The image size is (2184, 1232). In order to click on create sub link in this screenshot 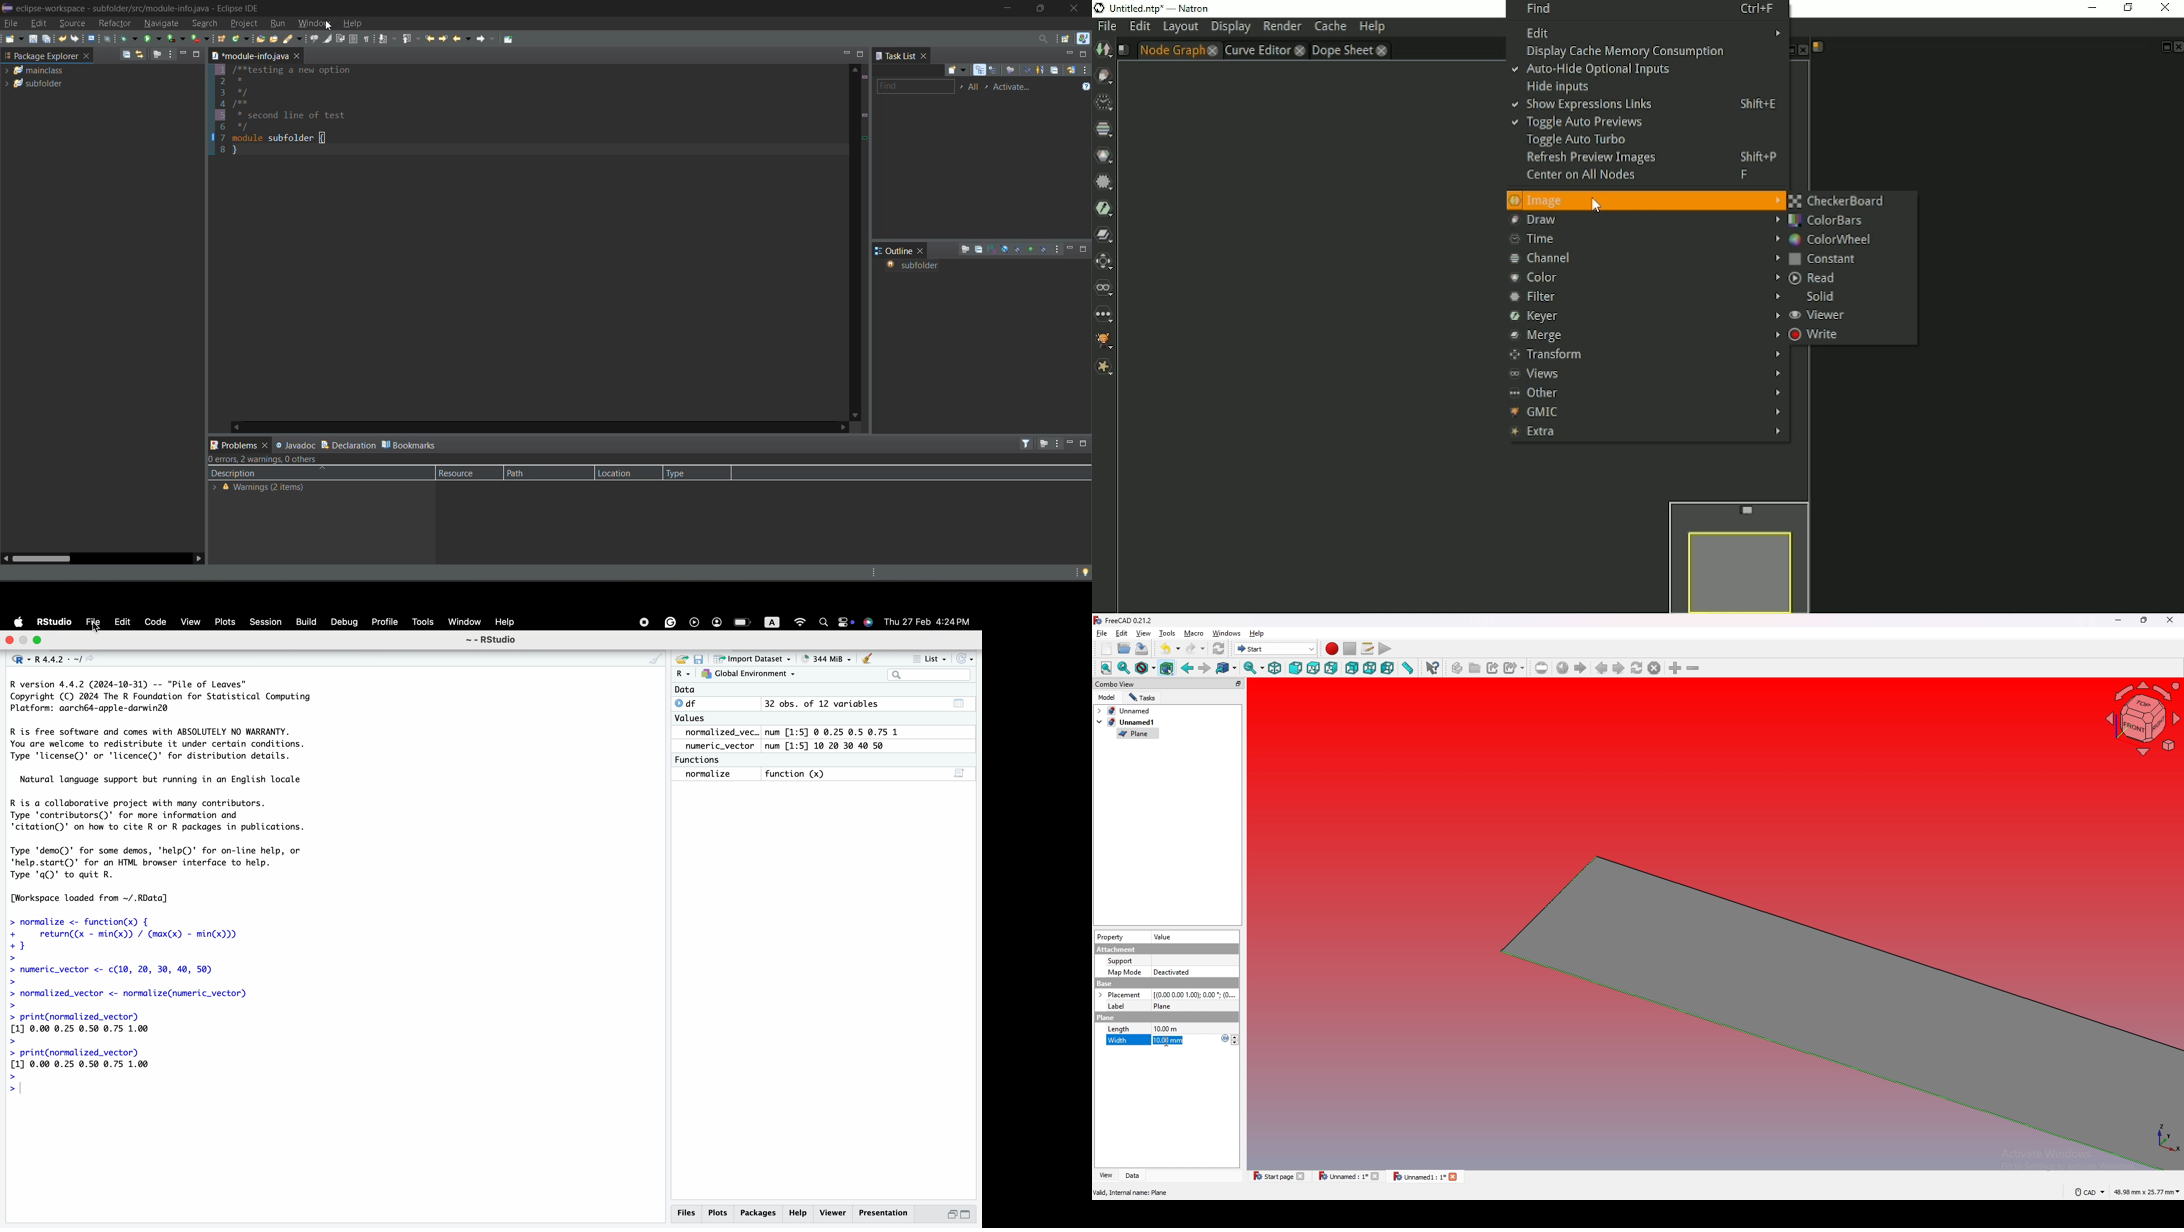, I will do `click(1515, 668)`.